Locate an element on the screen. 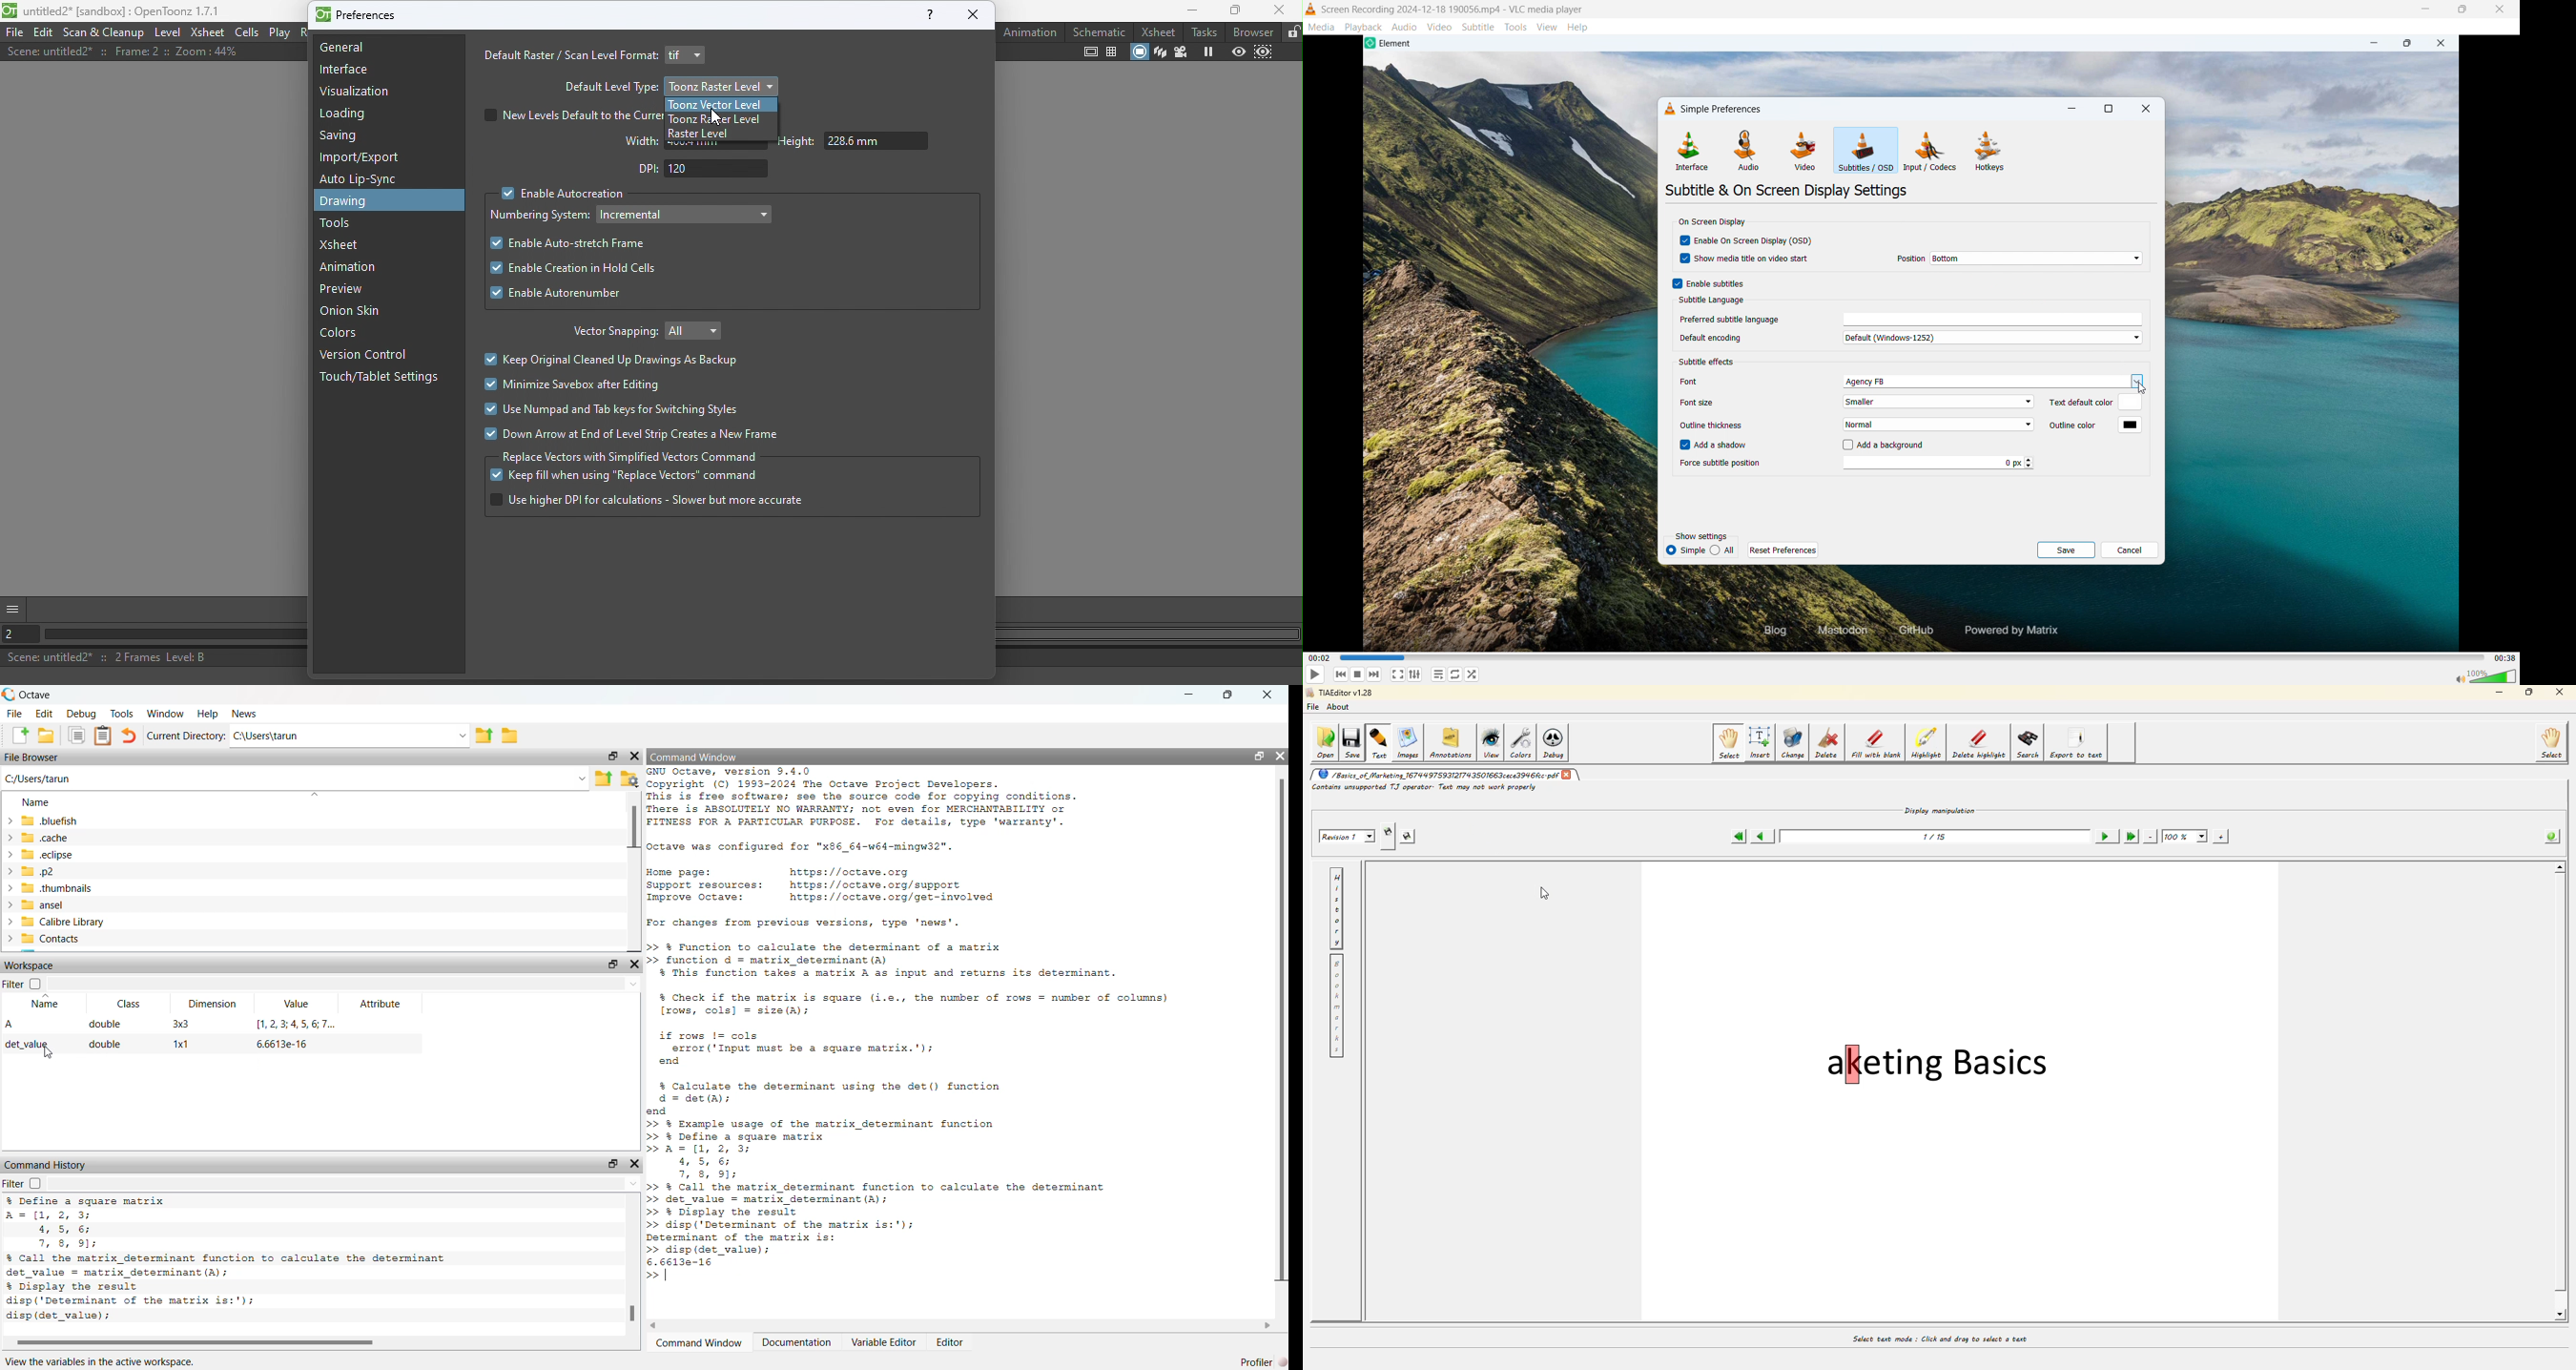  video duration is located at coordinates (2506, 658).